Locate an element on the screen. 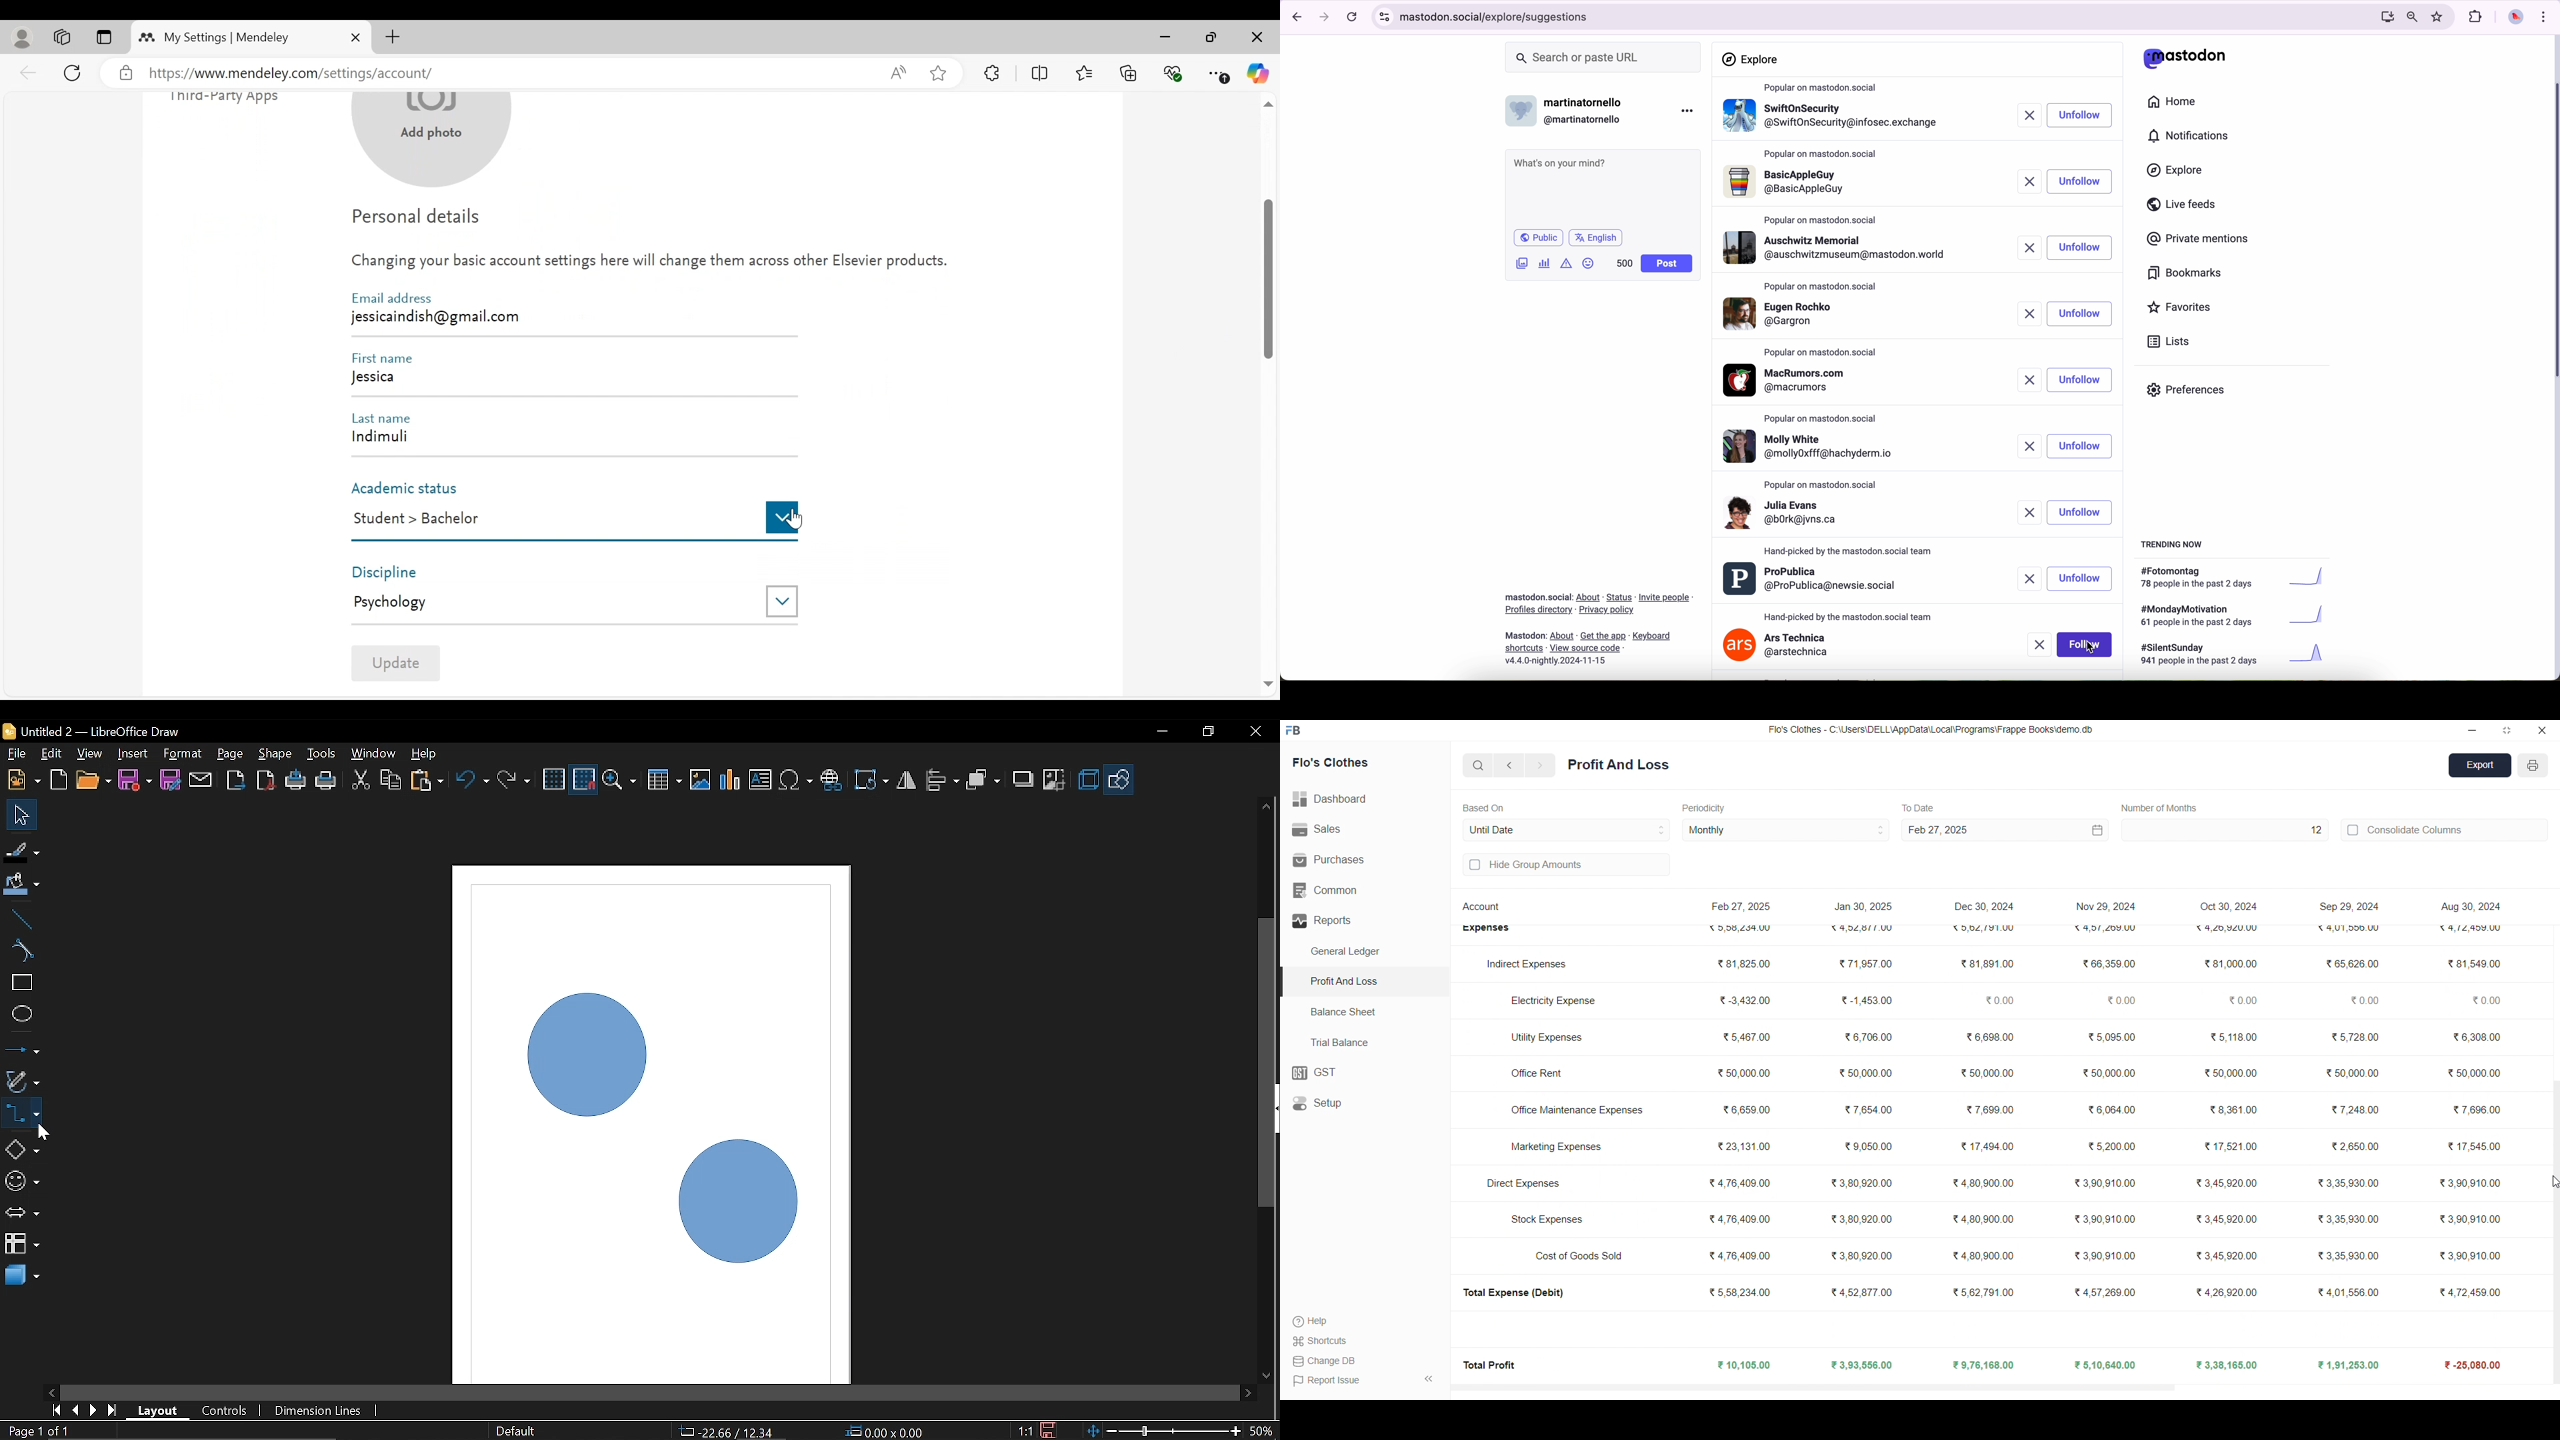  ₹ 81,825.00 is located at coordinates (1741, 963).